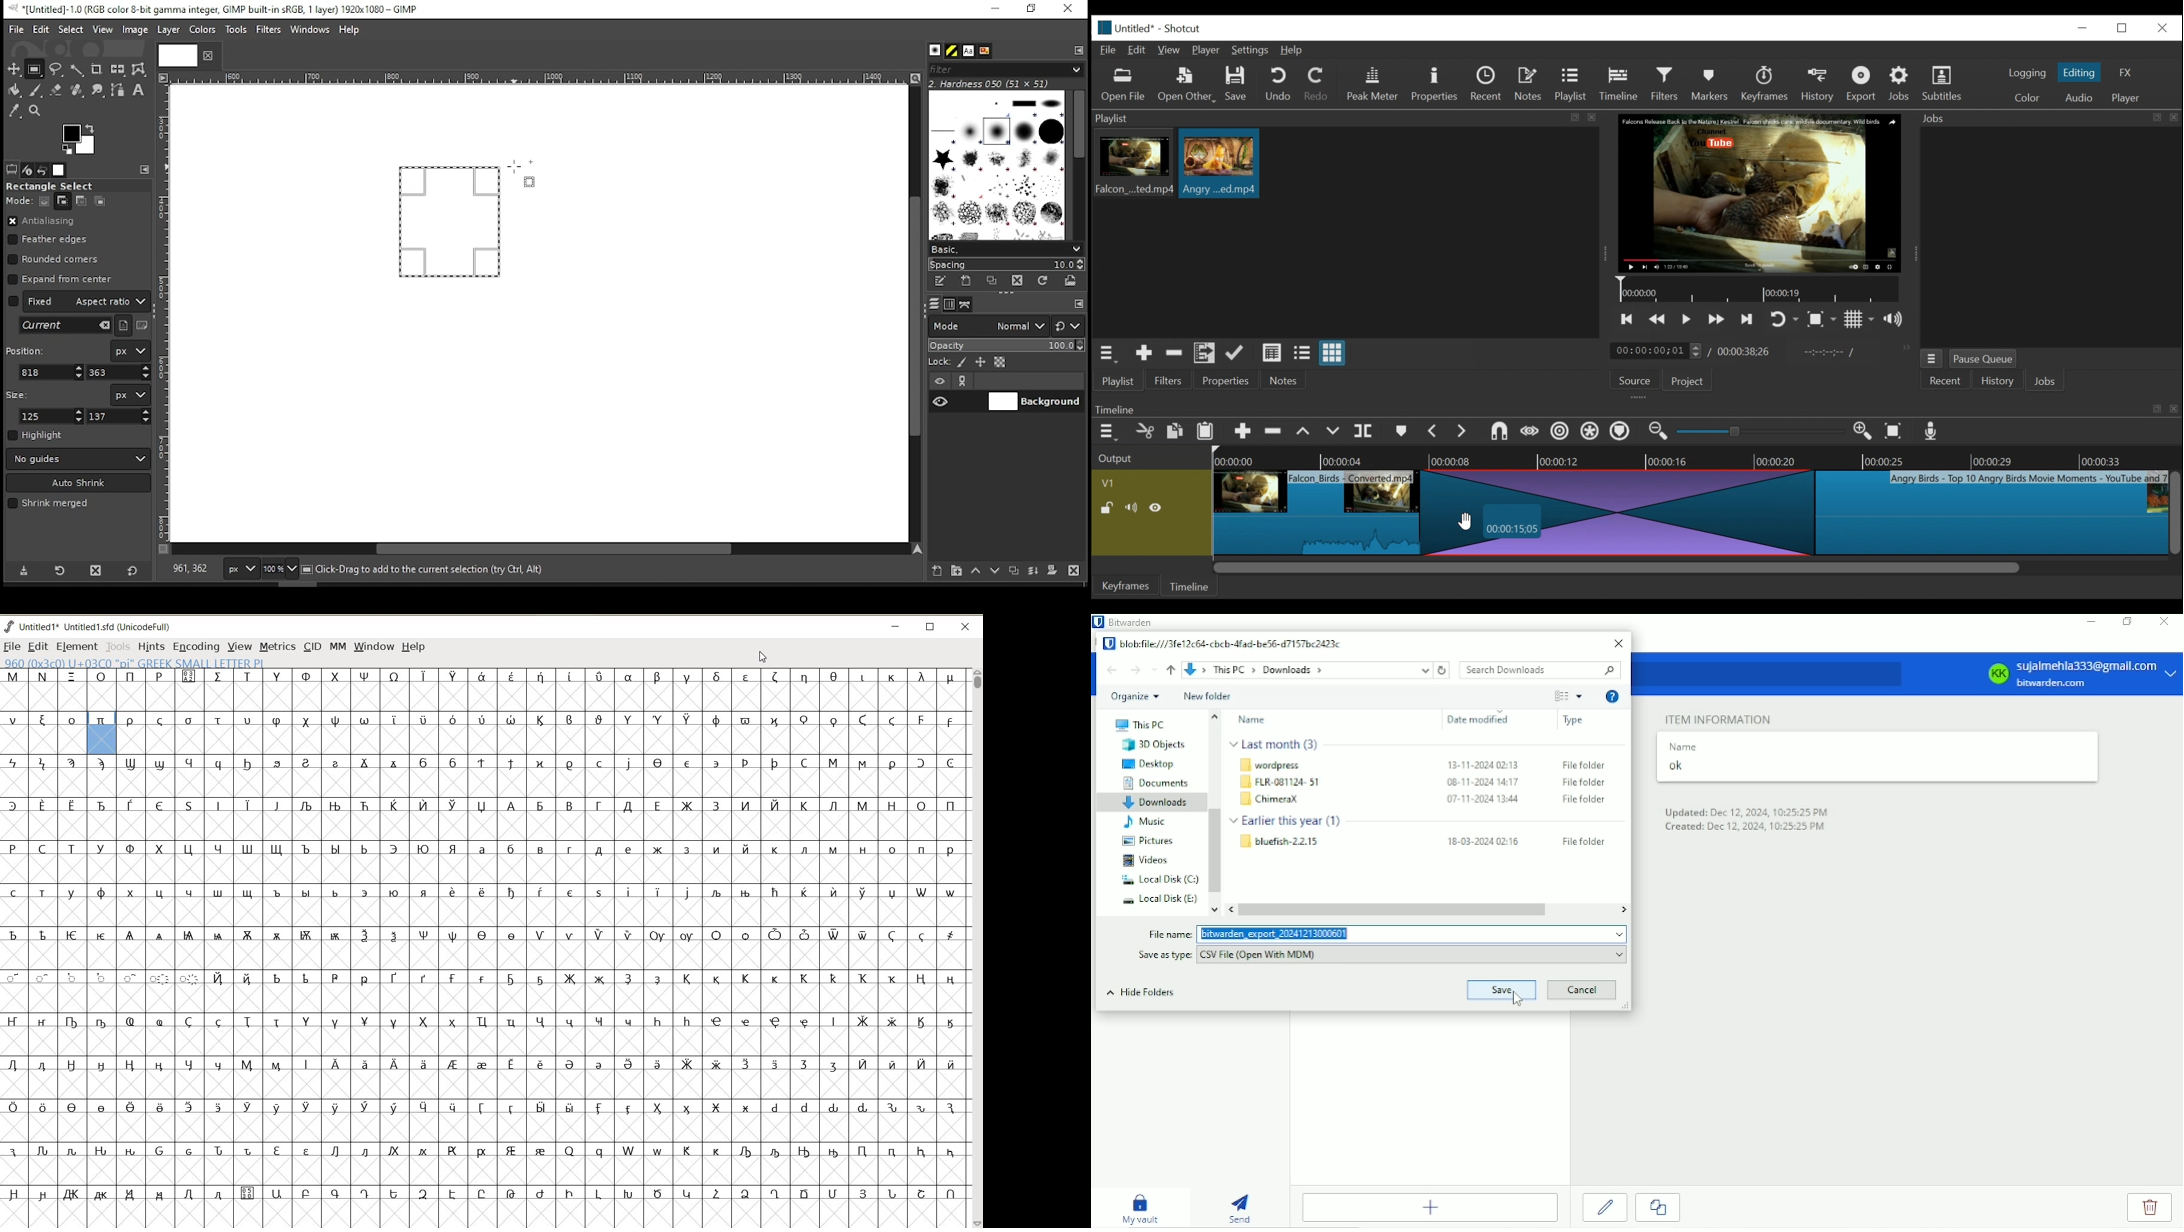 The height and width of the screenshot is (1232, 2184). What do you see at coordinates (55, 90) in the screenshot?
I see `eraser tool` at bounding box center [55, 90].